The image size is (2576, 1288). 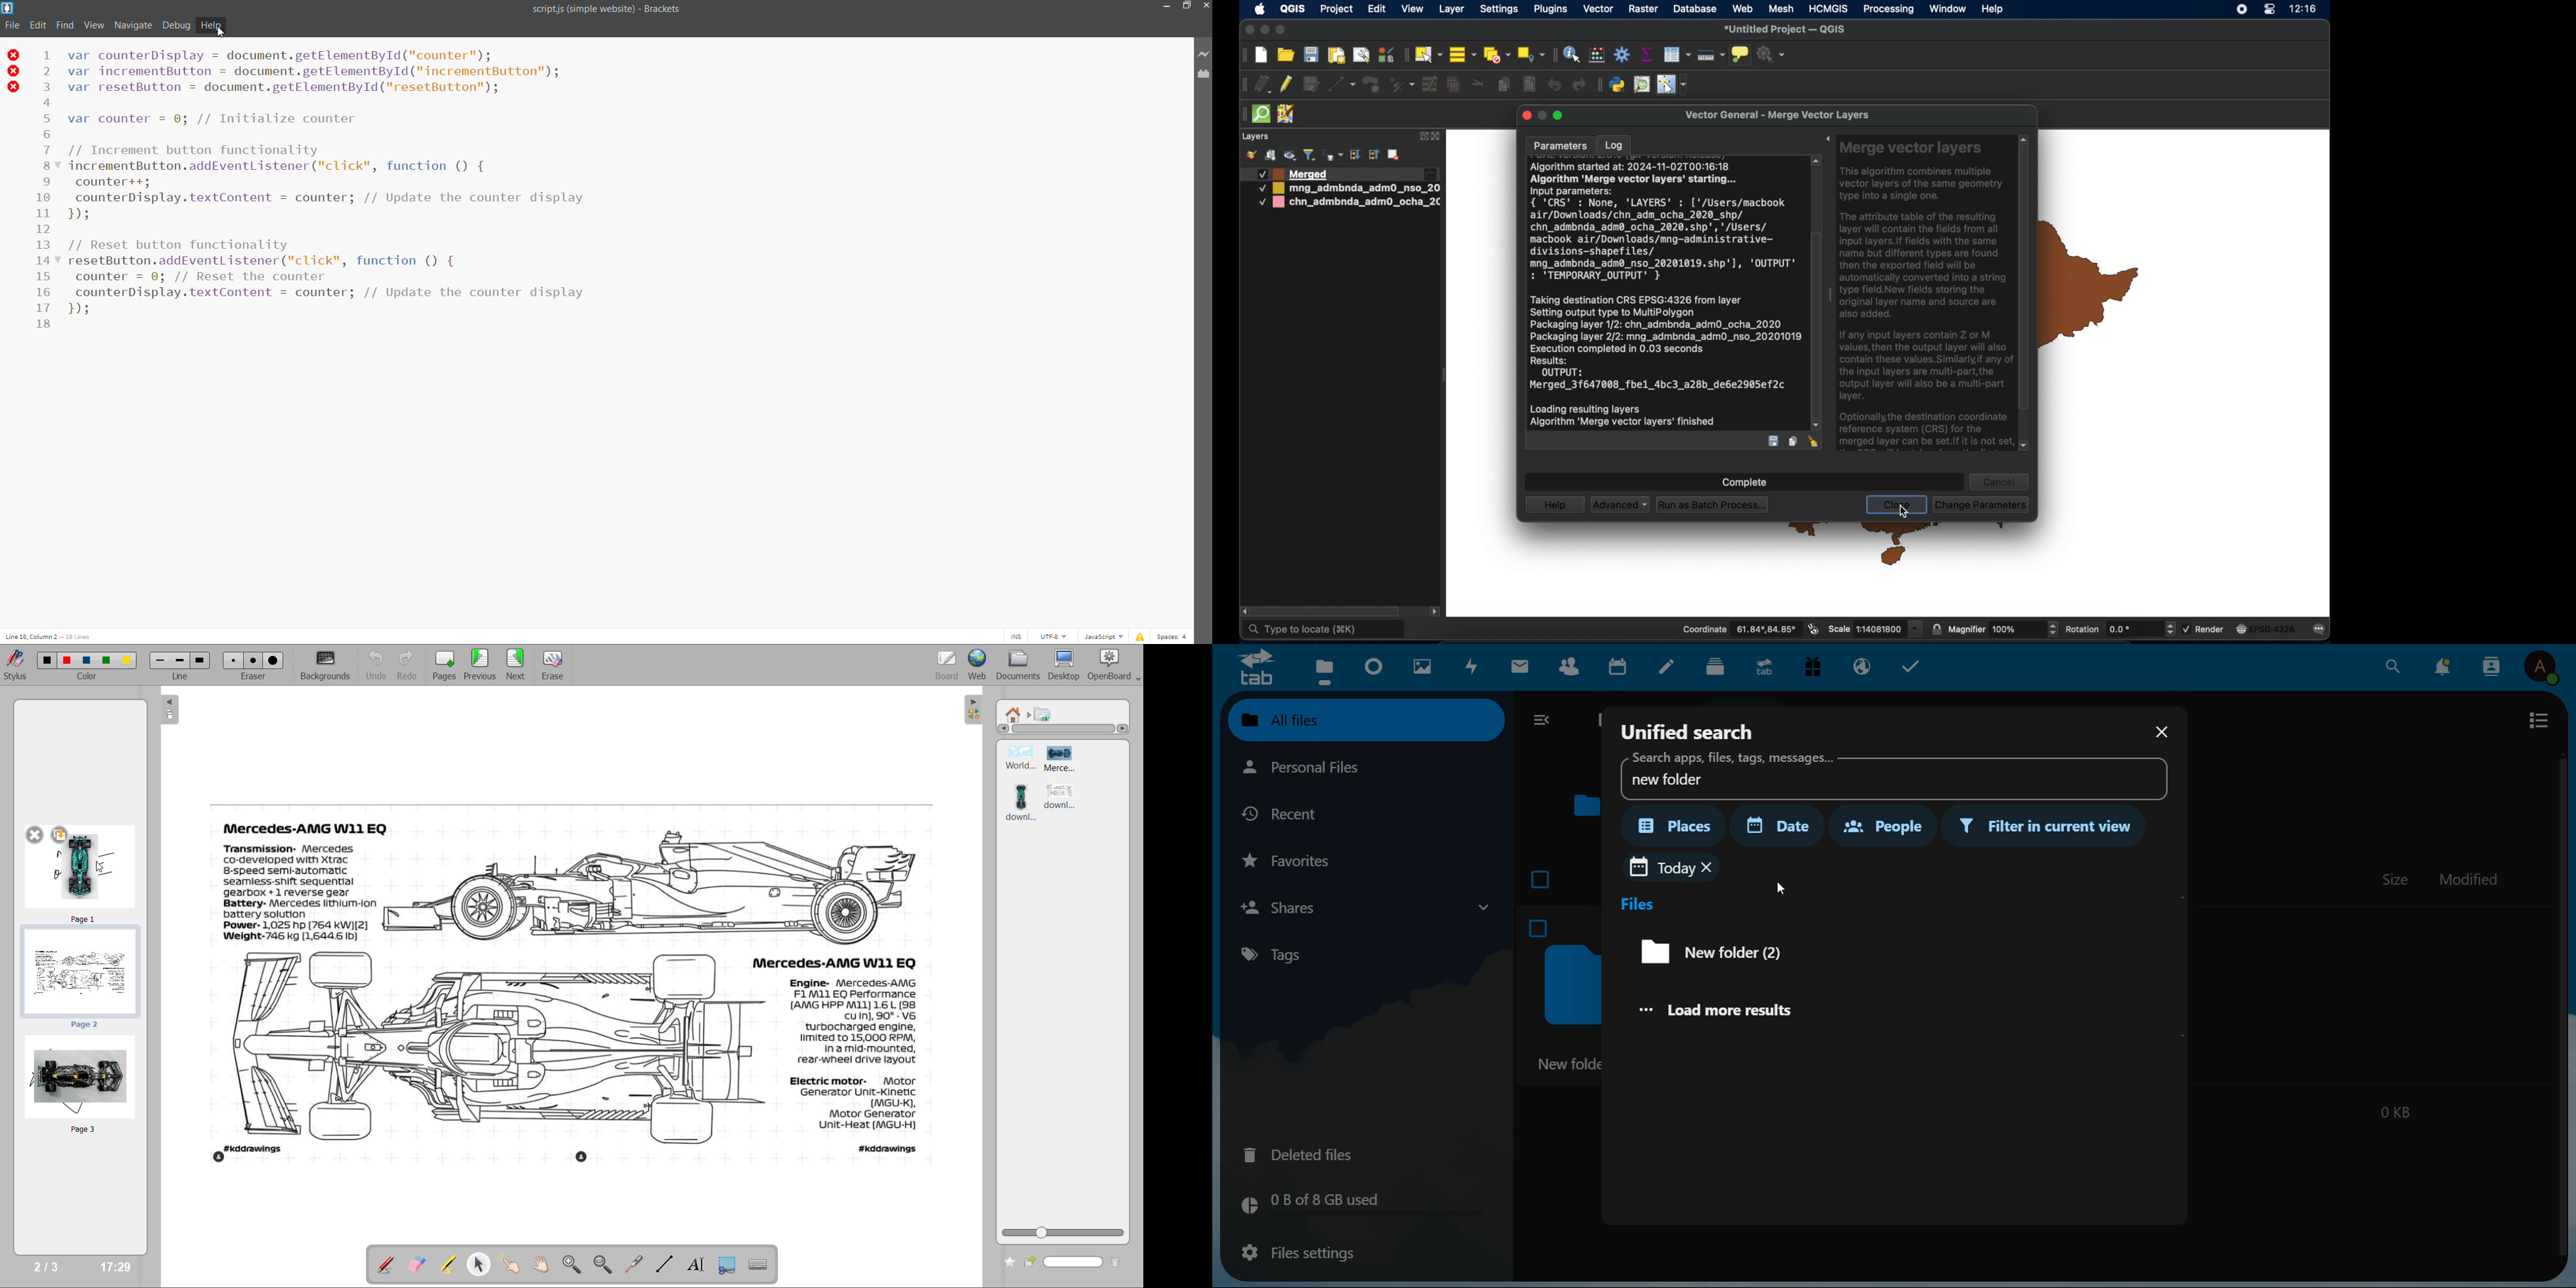 I want to click on image 3, so click(x=1021, y=803).